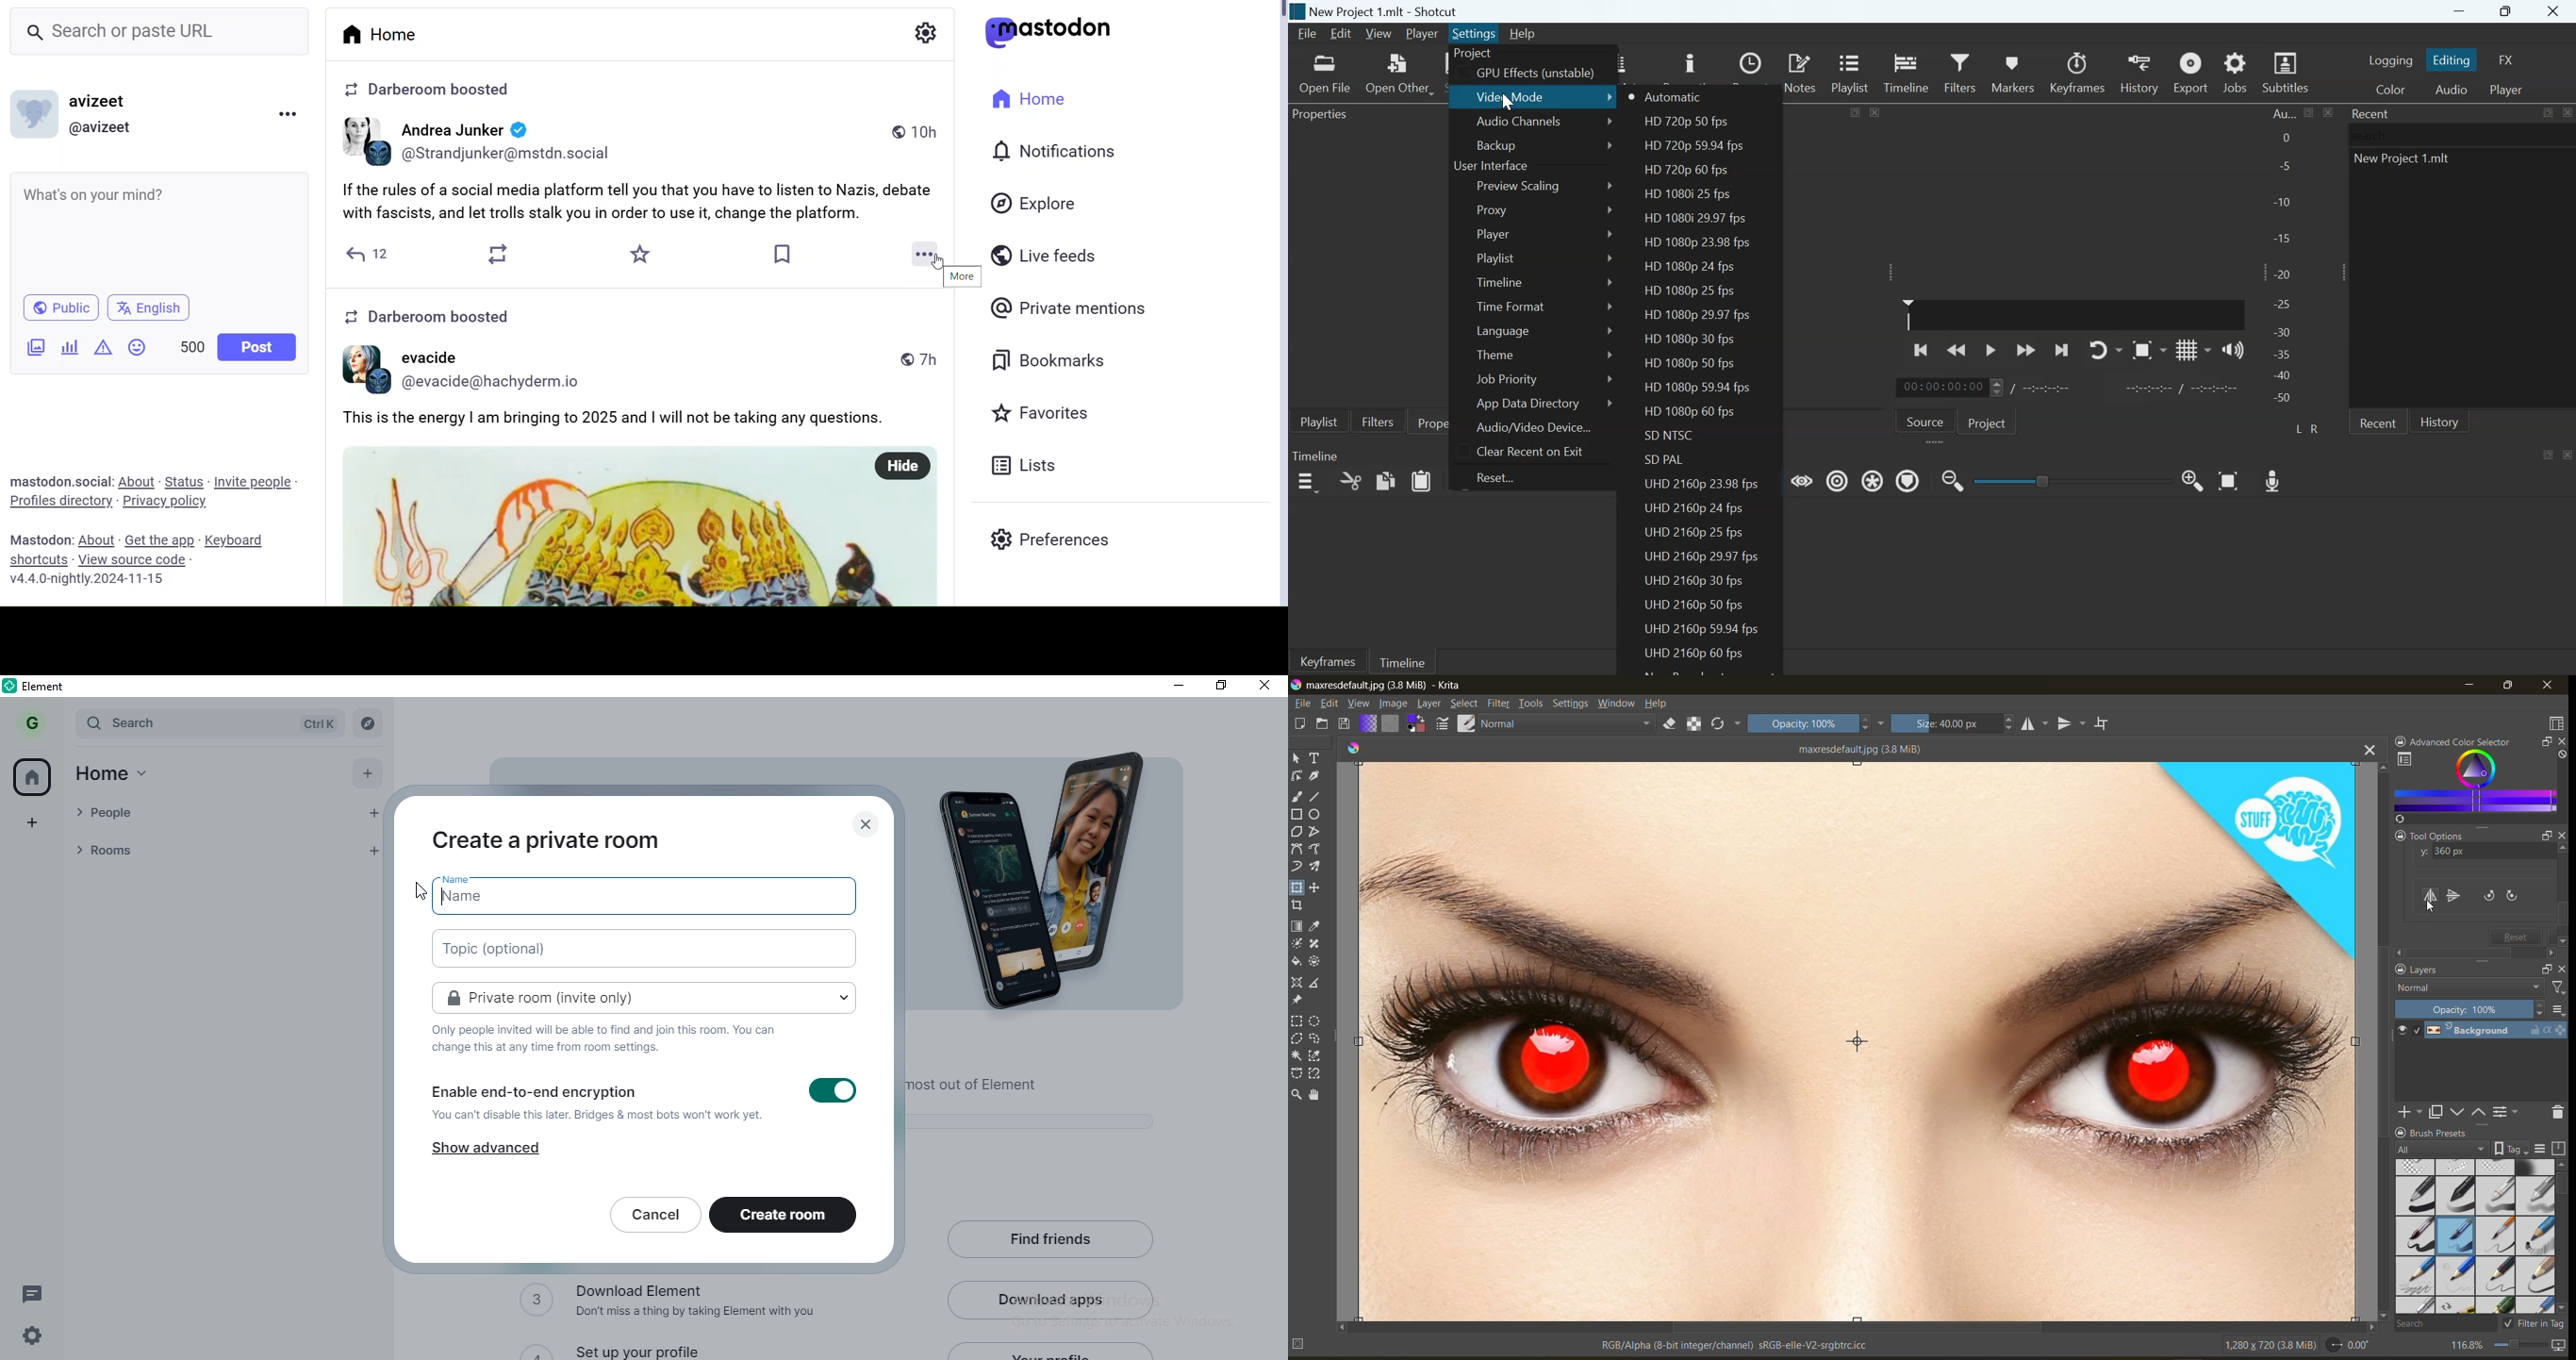  What do you see at coordinates (1953, 480) in the screenshot?
I see `zoom timeline out` at bounding box center [1953, 480].